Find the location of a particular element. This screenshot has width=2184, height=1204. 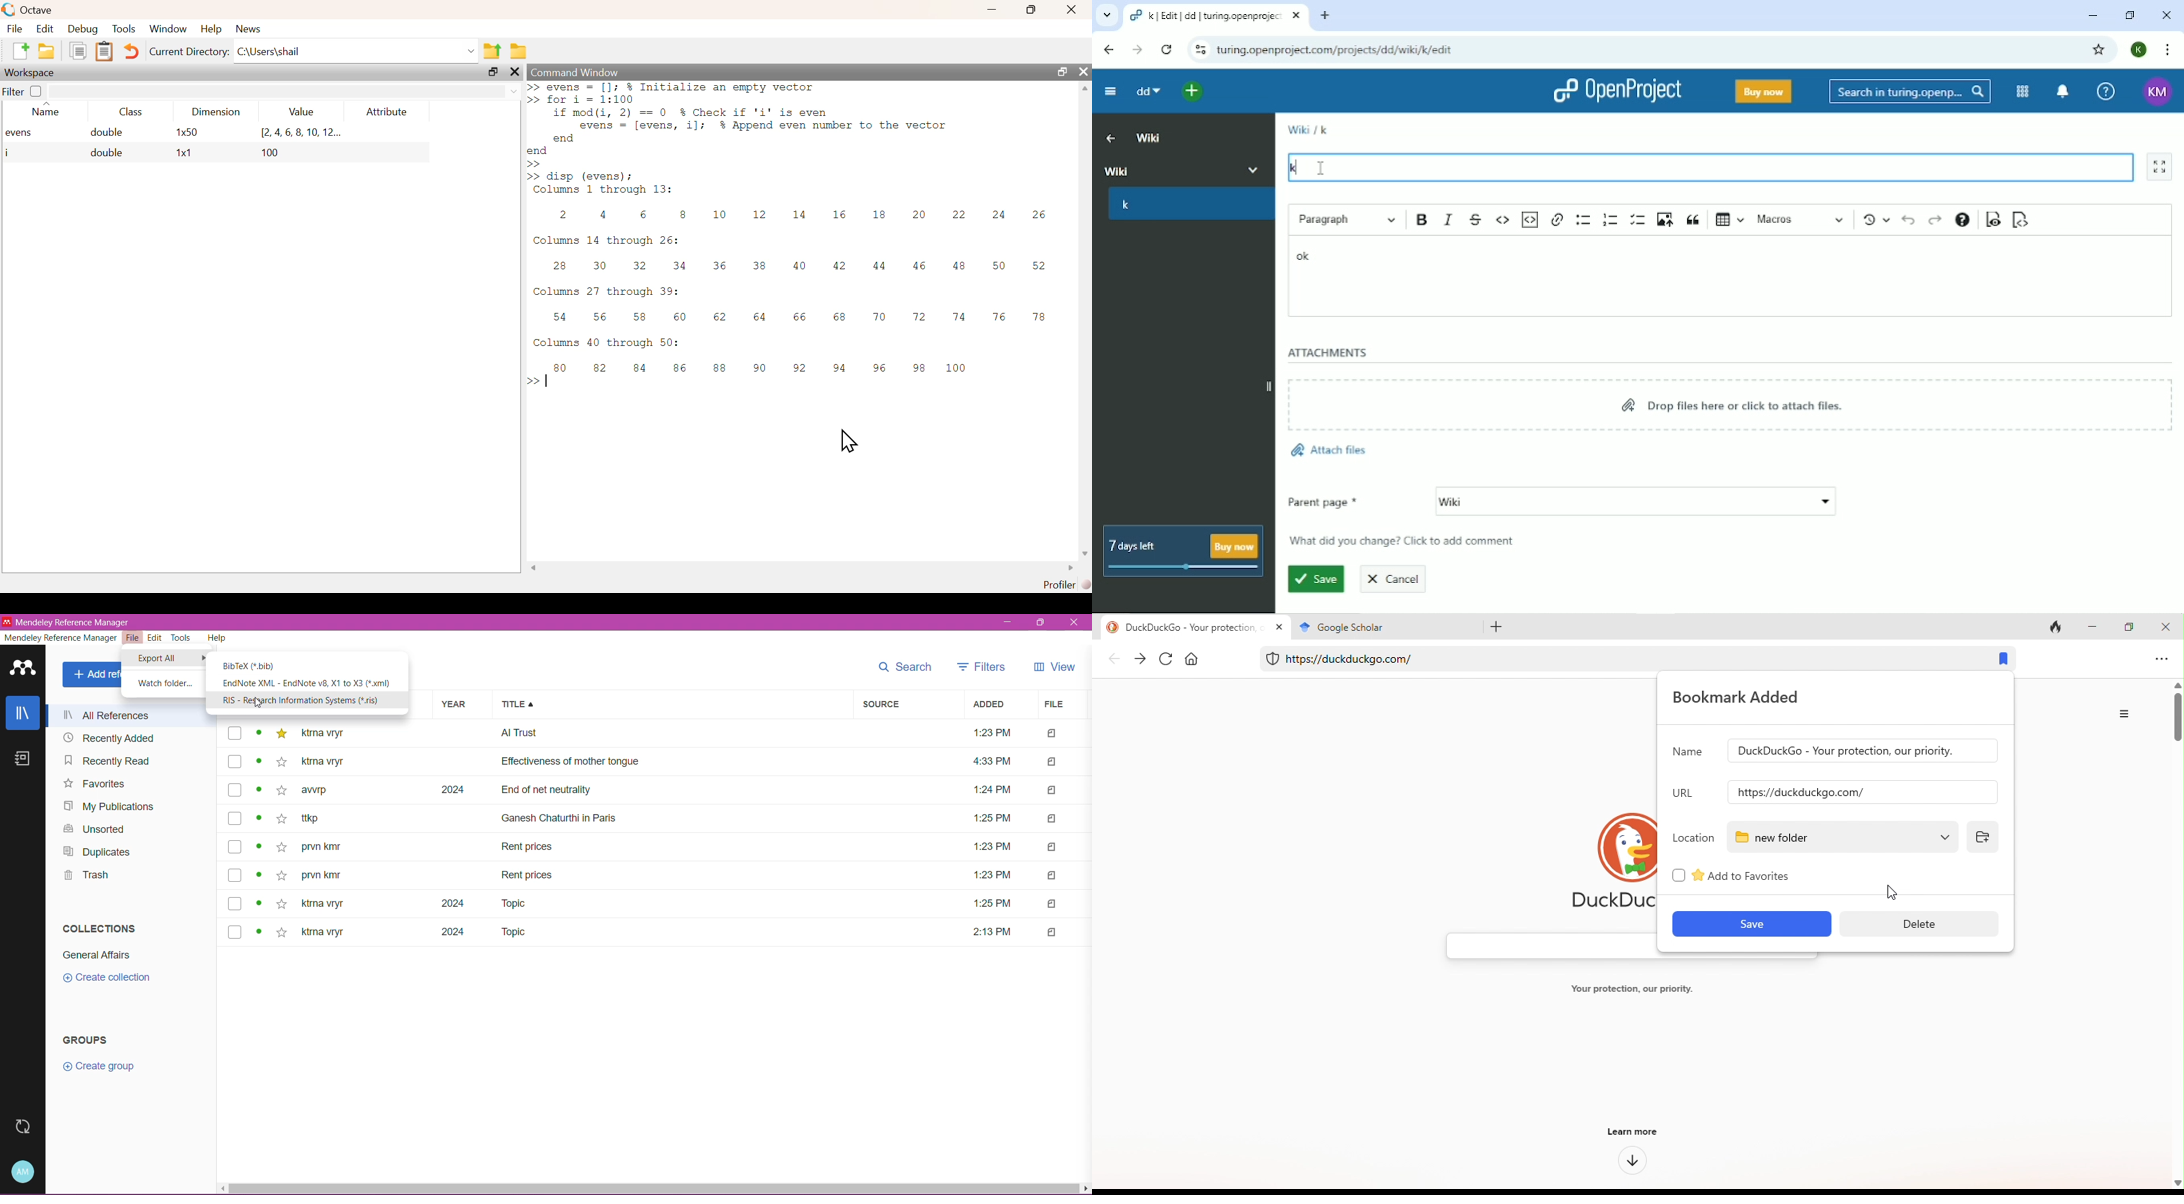

Collections is located at coordinates (100, 929).